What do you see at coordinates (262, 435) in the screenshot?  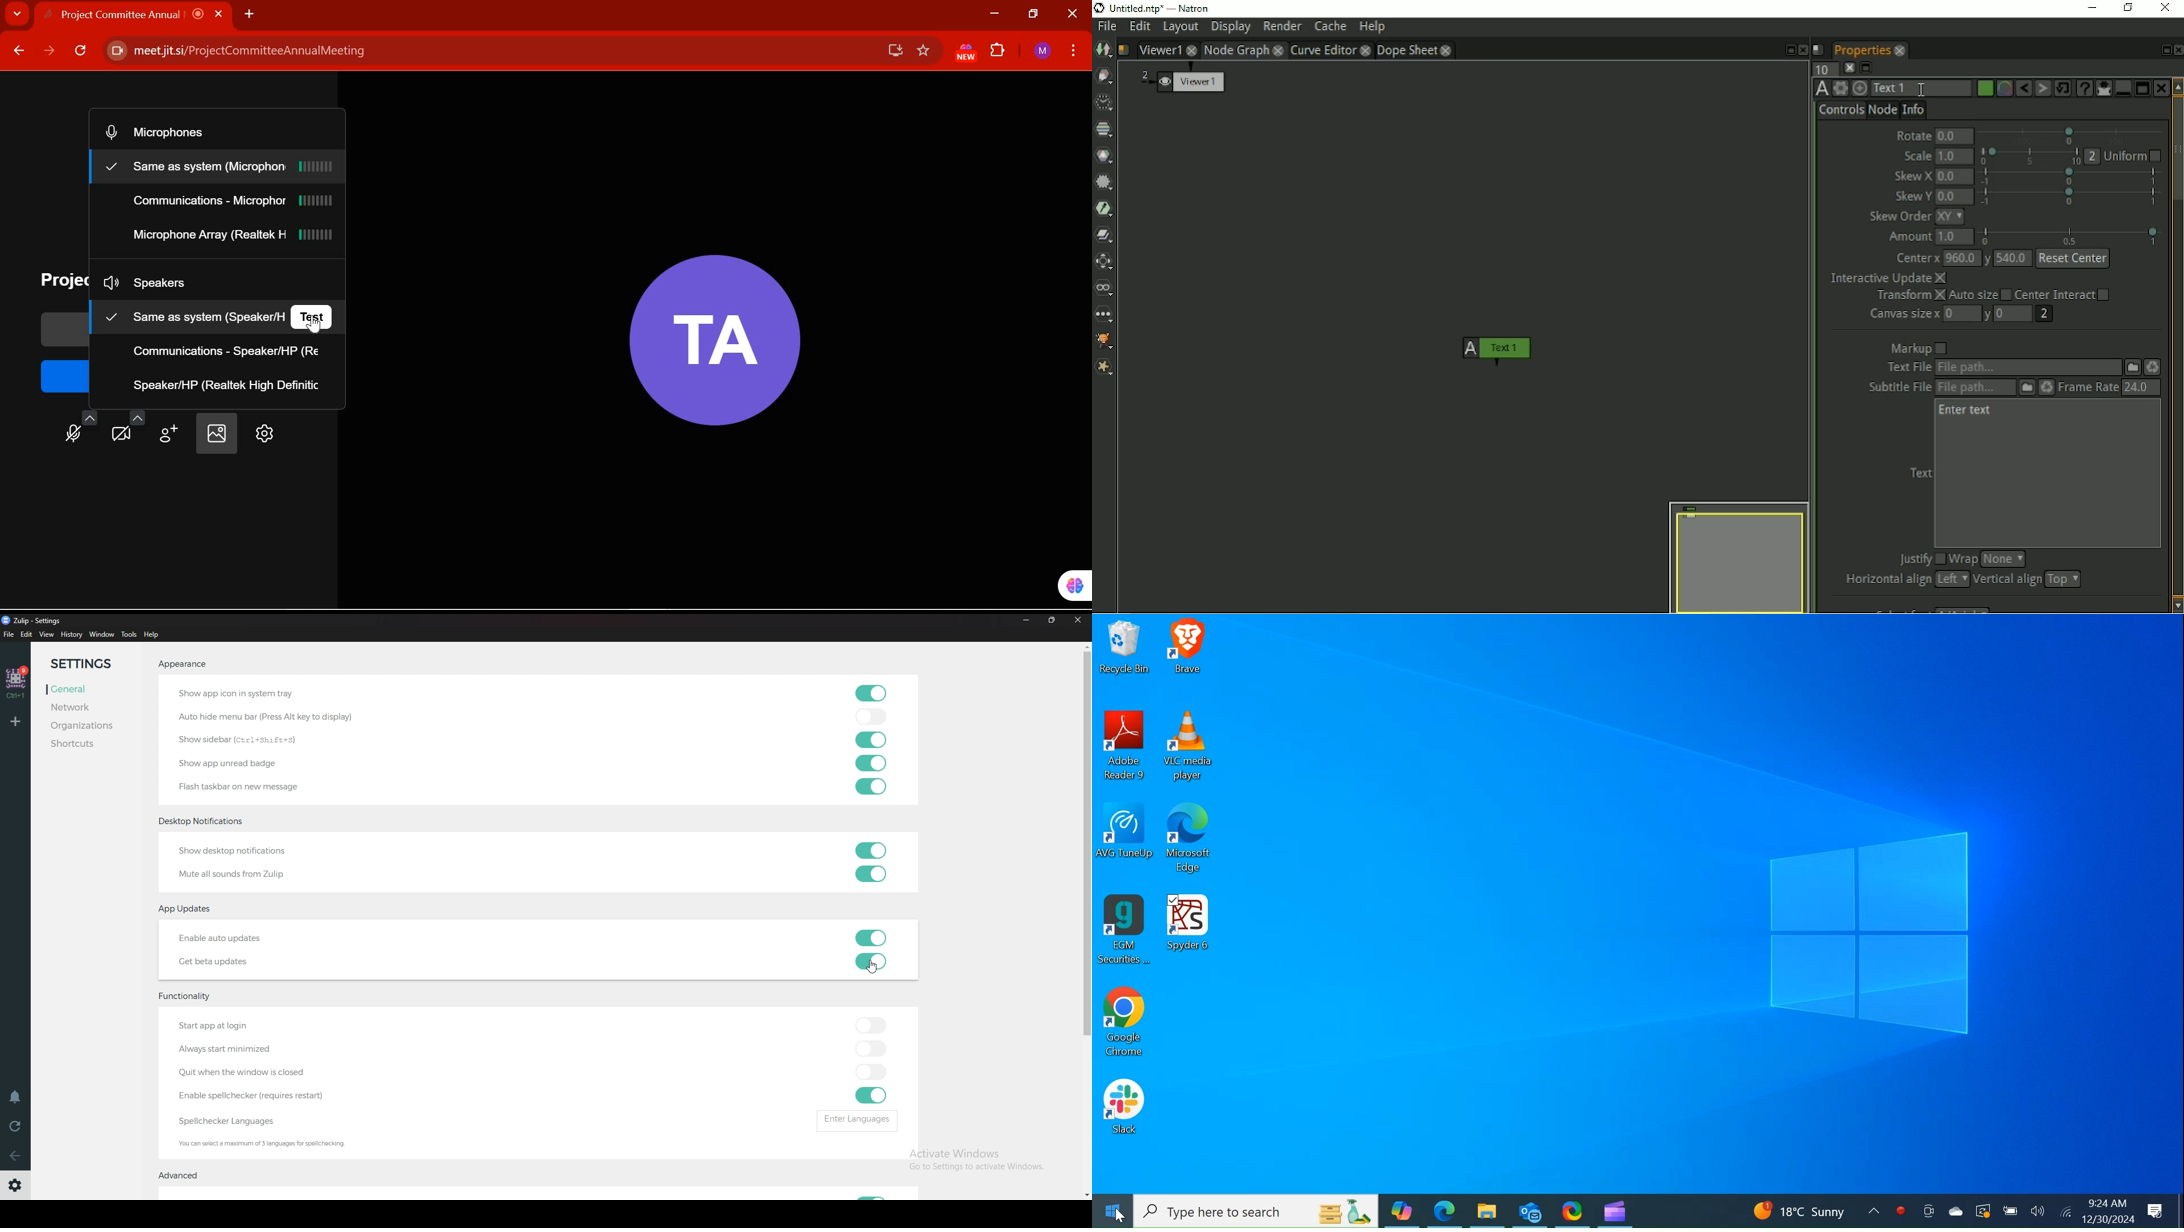 I see `settings` at bounding box center [262, 435].